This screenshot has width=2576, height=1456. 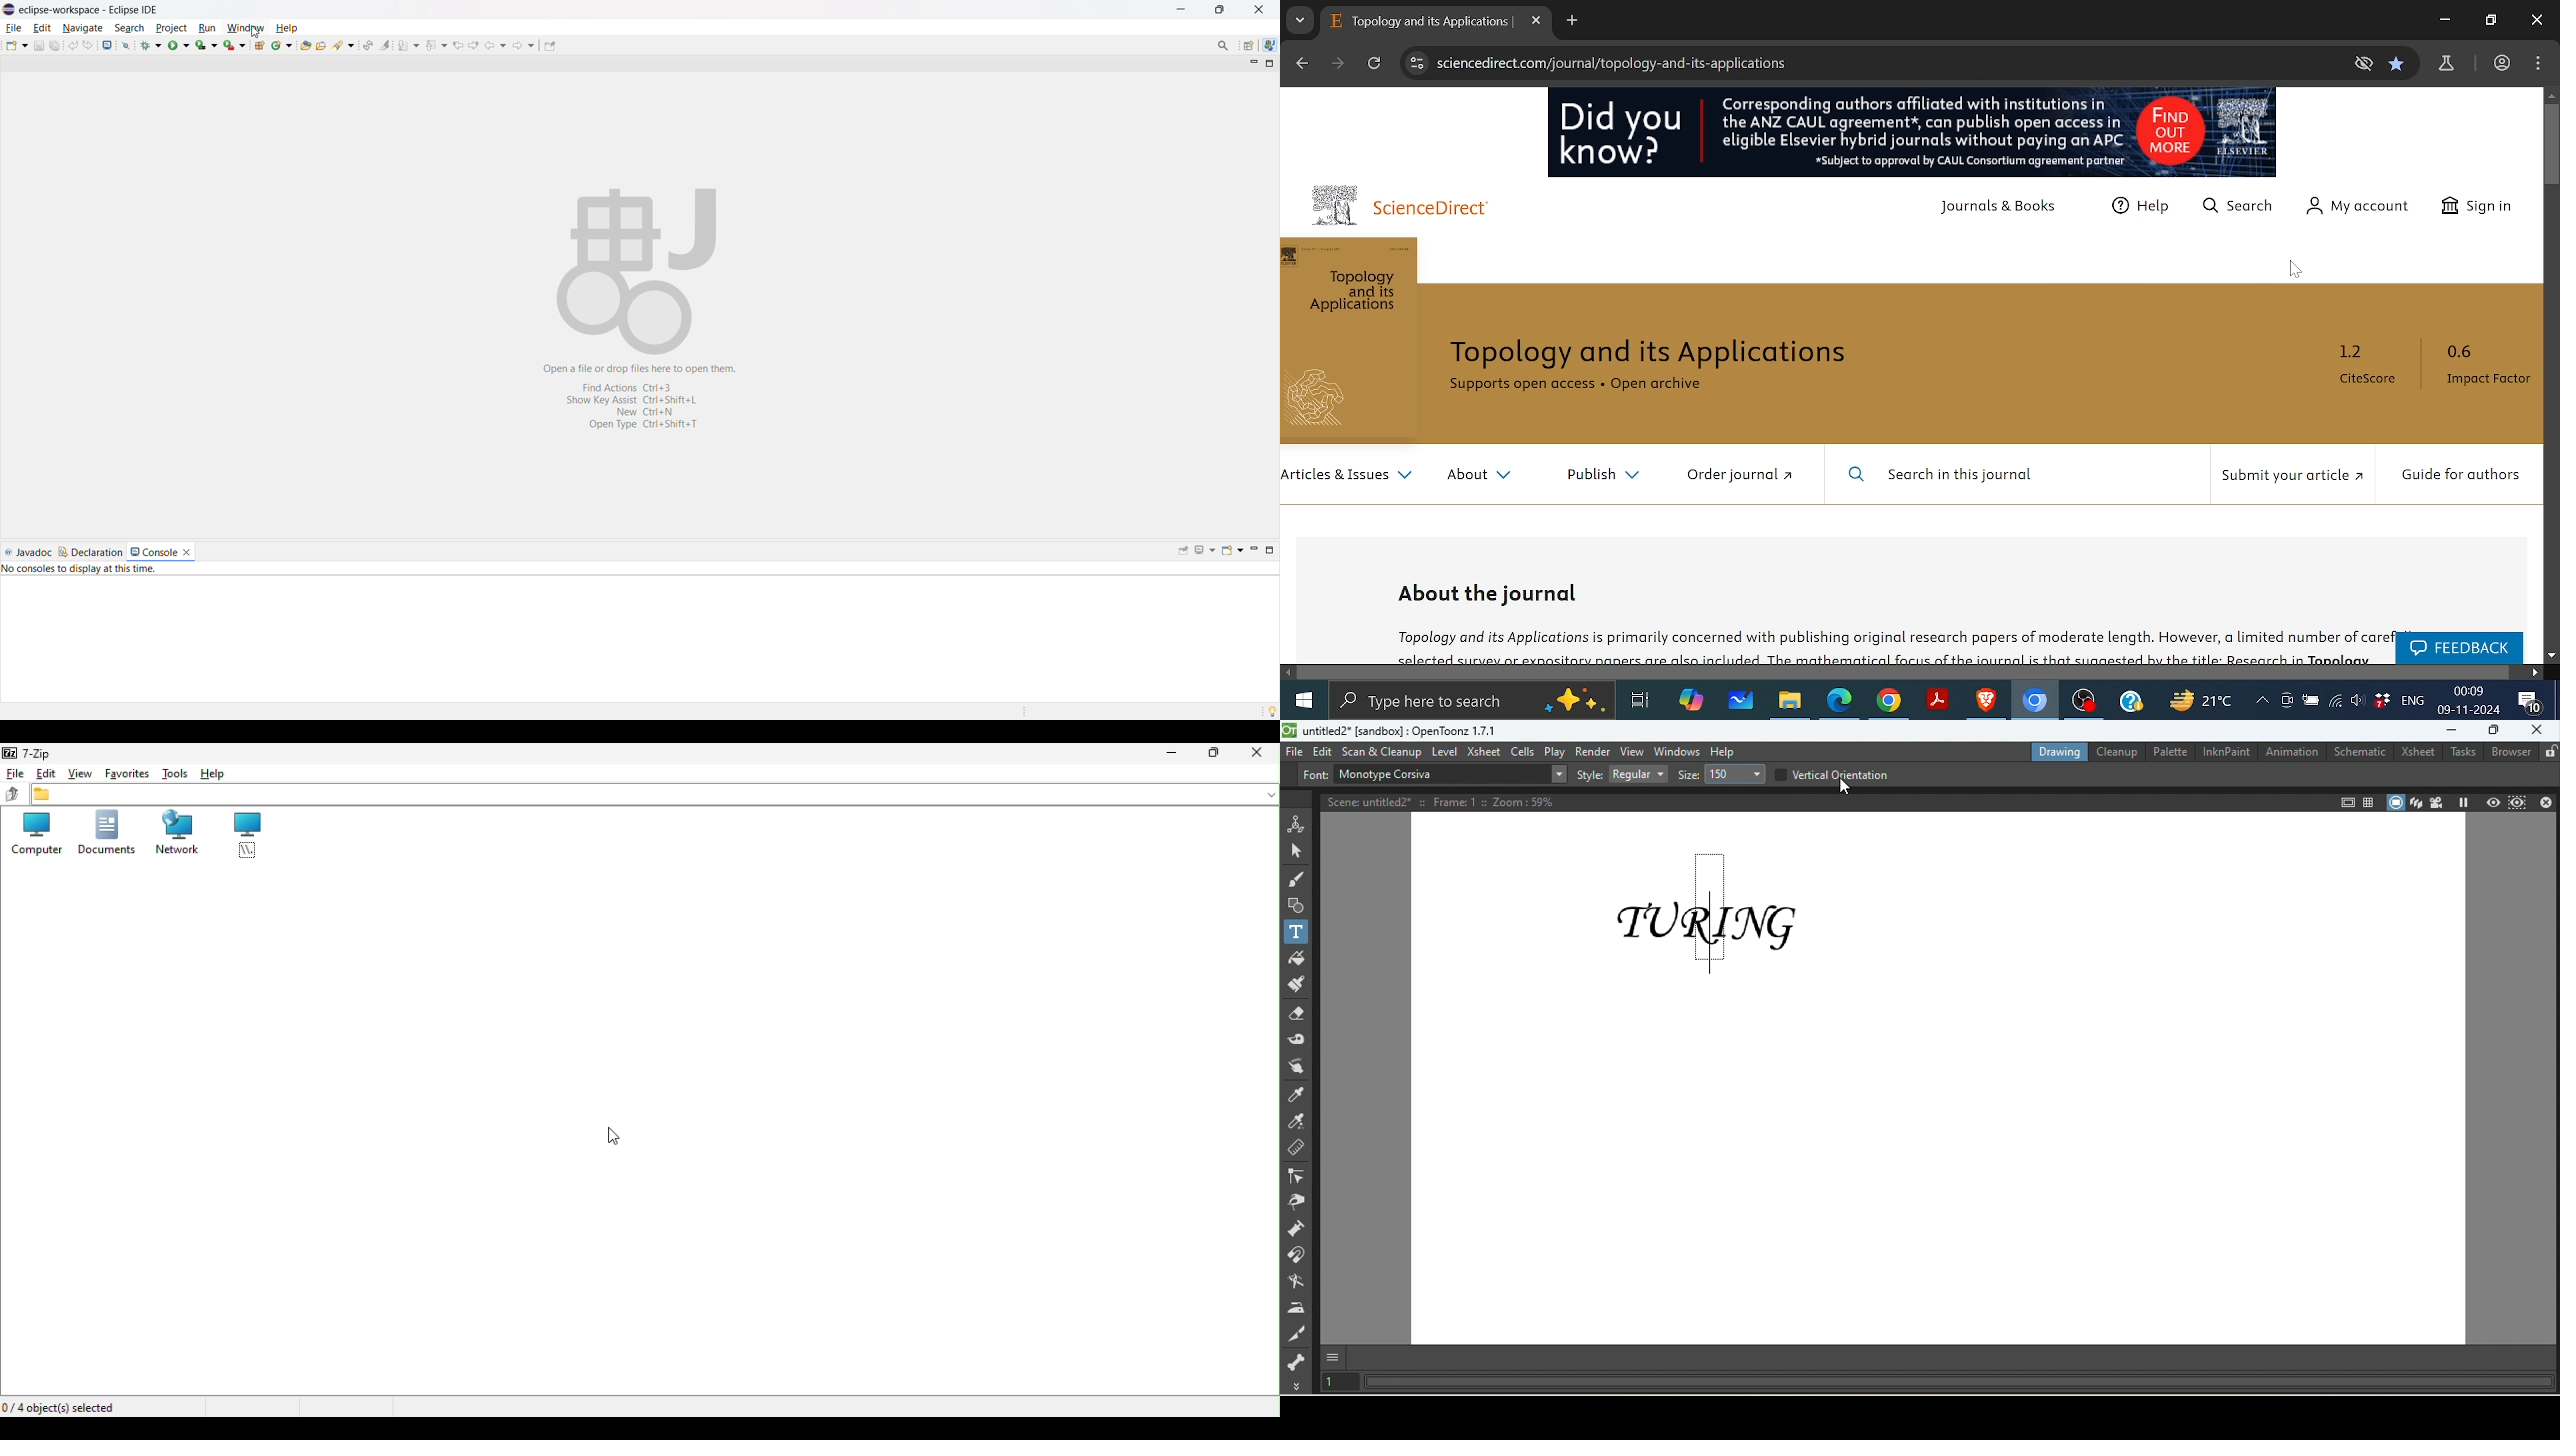 What do you see at coordinates (2461, 477) in the screenshot?
I see `guide for authors` at bounding box center [2461, 477].